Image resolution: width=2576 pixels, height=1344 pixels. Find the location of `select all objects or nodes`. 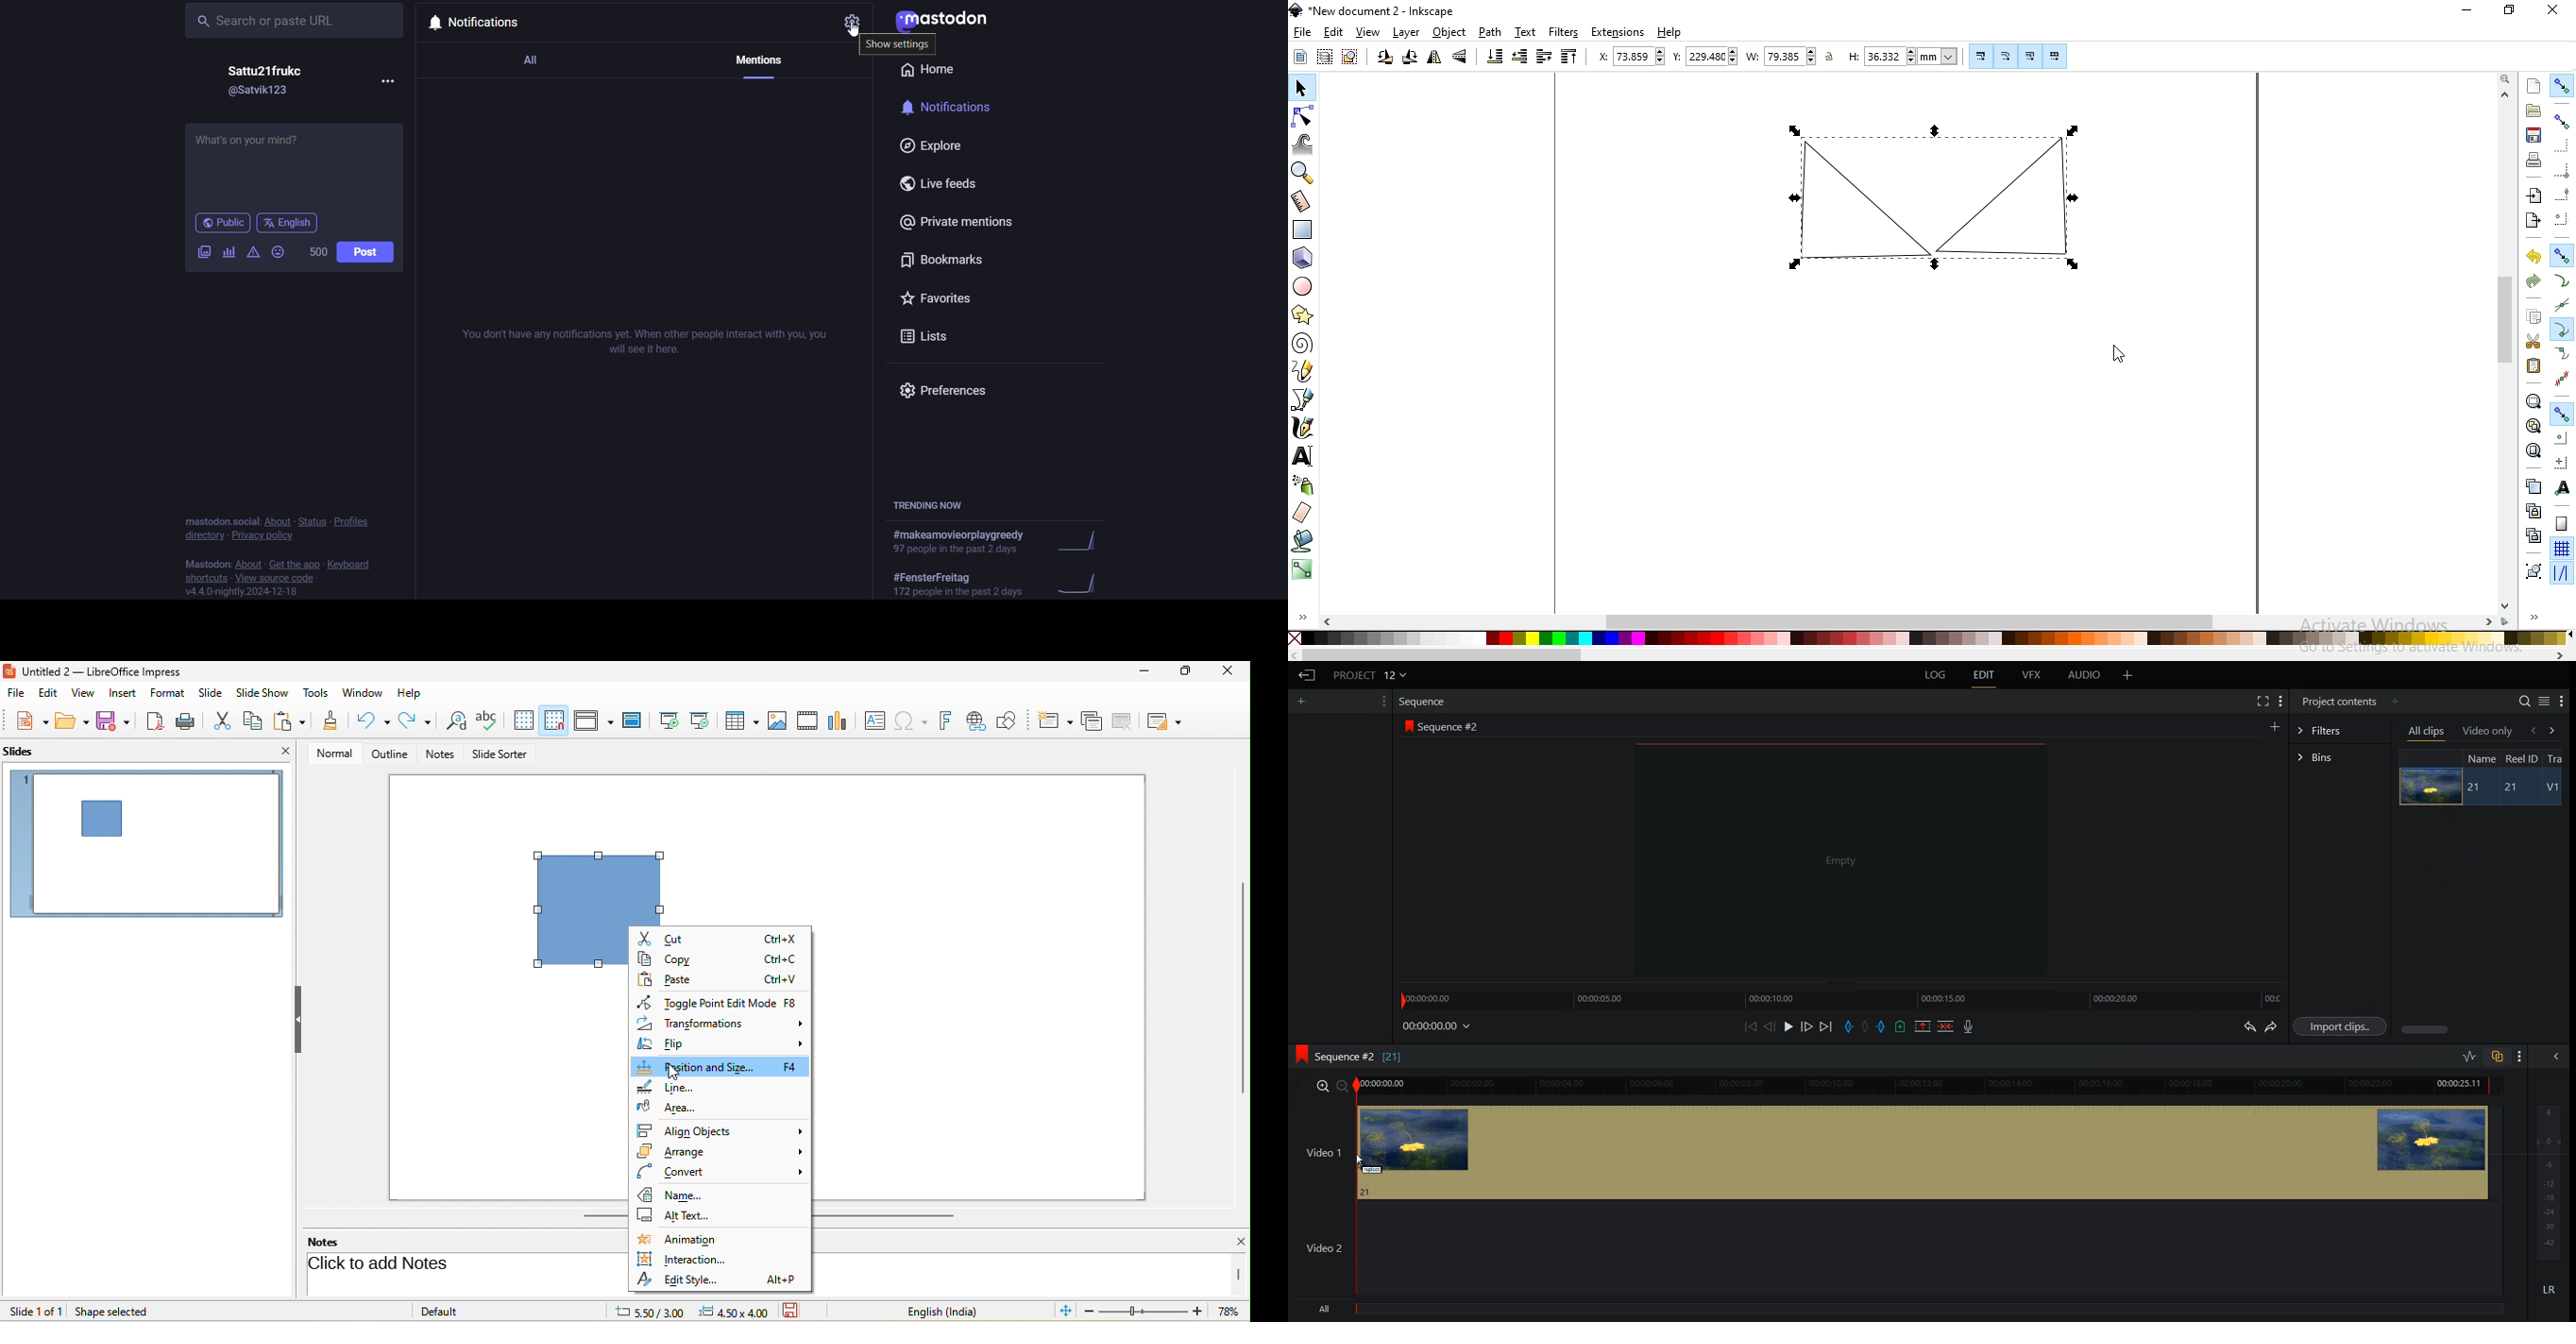

select all objects or nodes is located at coordinates (1299, 57).